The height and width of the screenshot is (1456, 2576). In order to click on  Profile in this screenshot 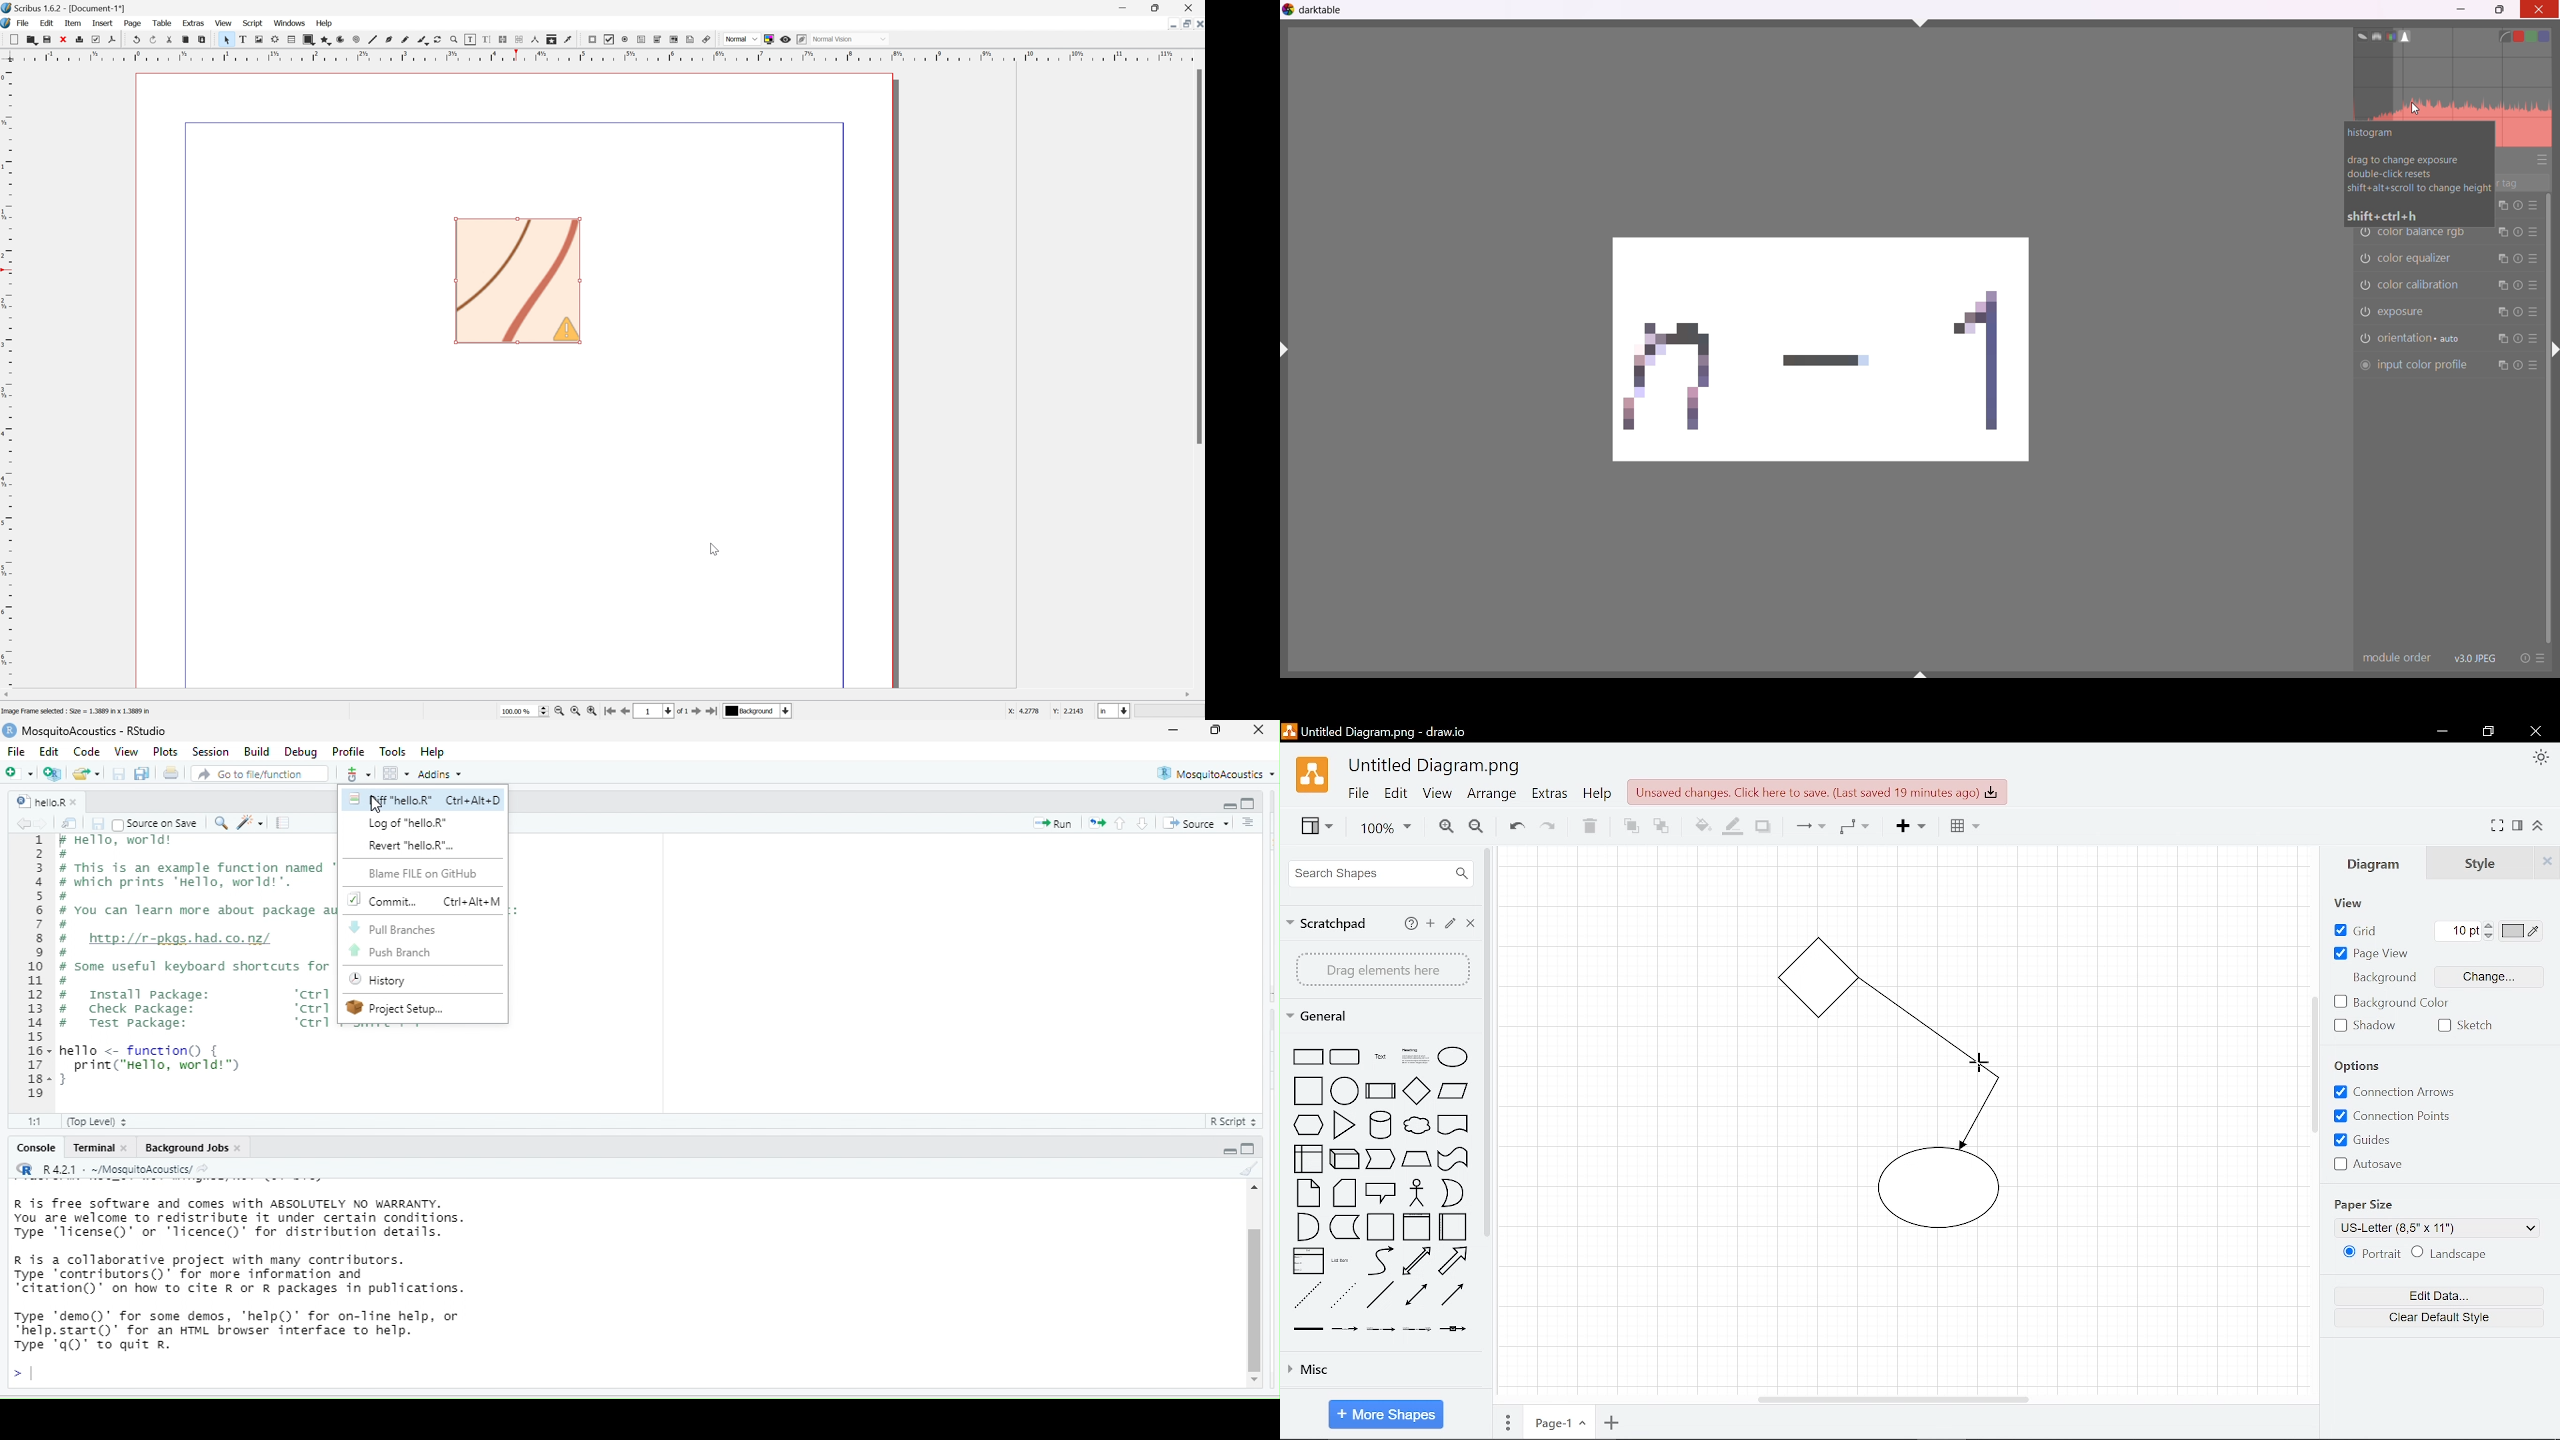, I will do `click(347, 753)`.